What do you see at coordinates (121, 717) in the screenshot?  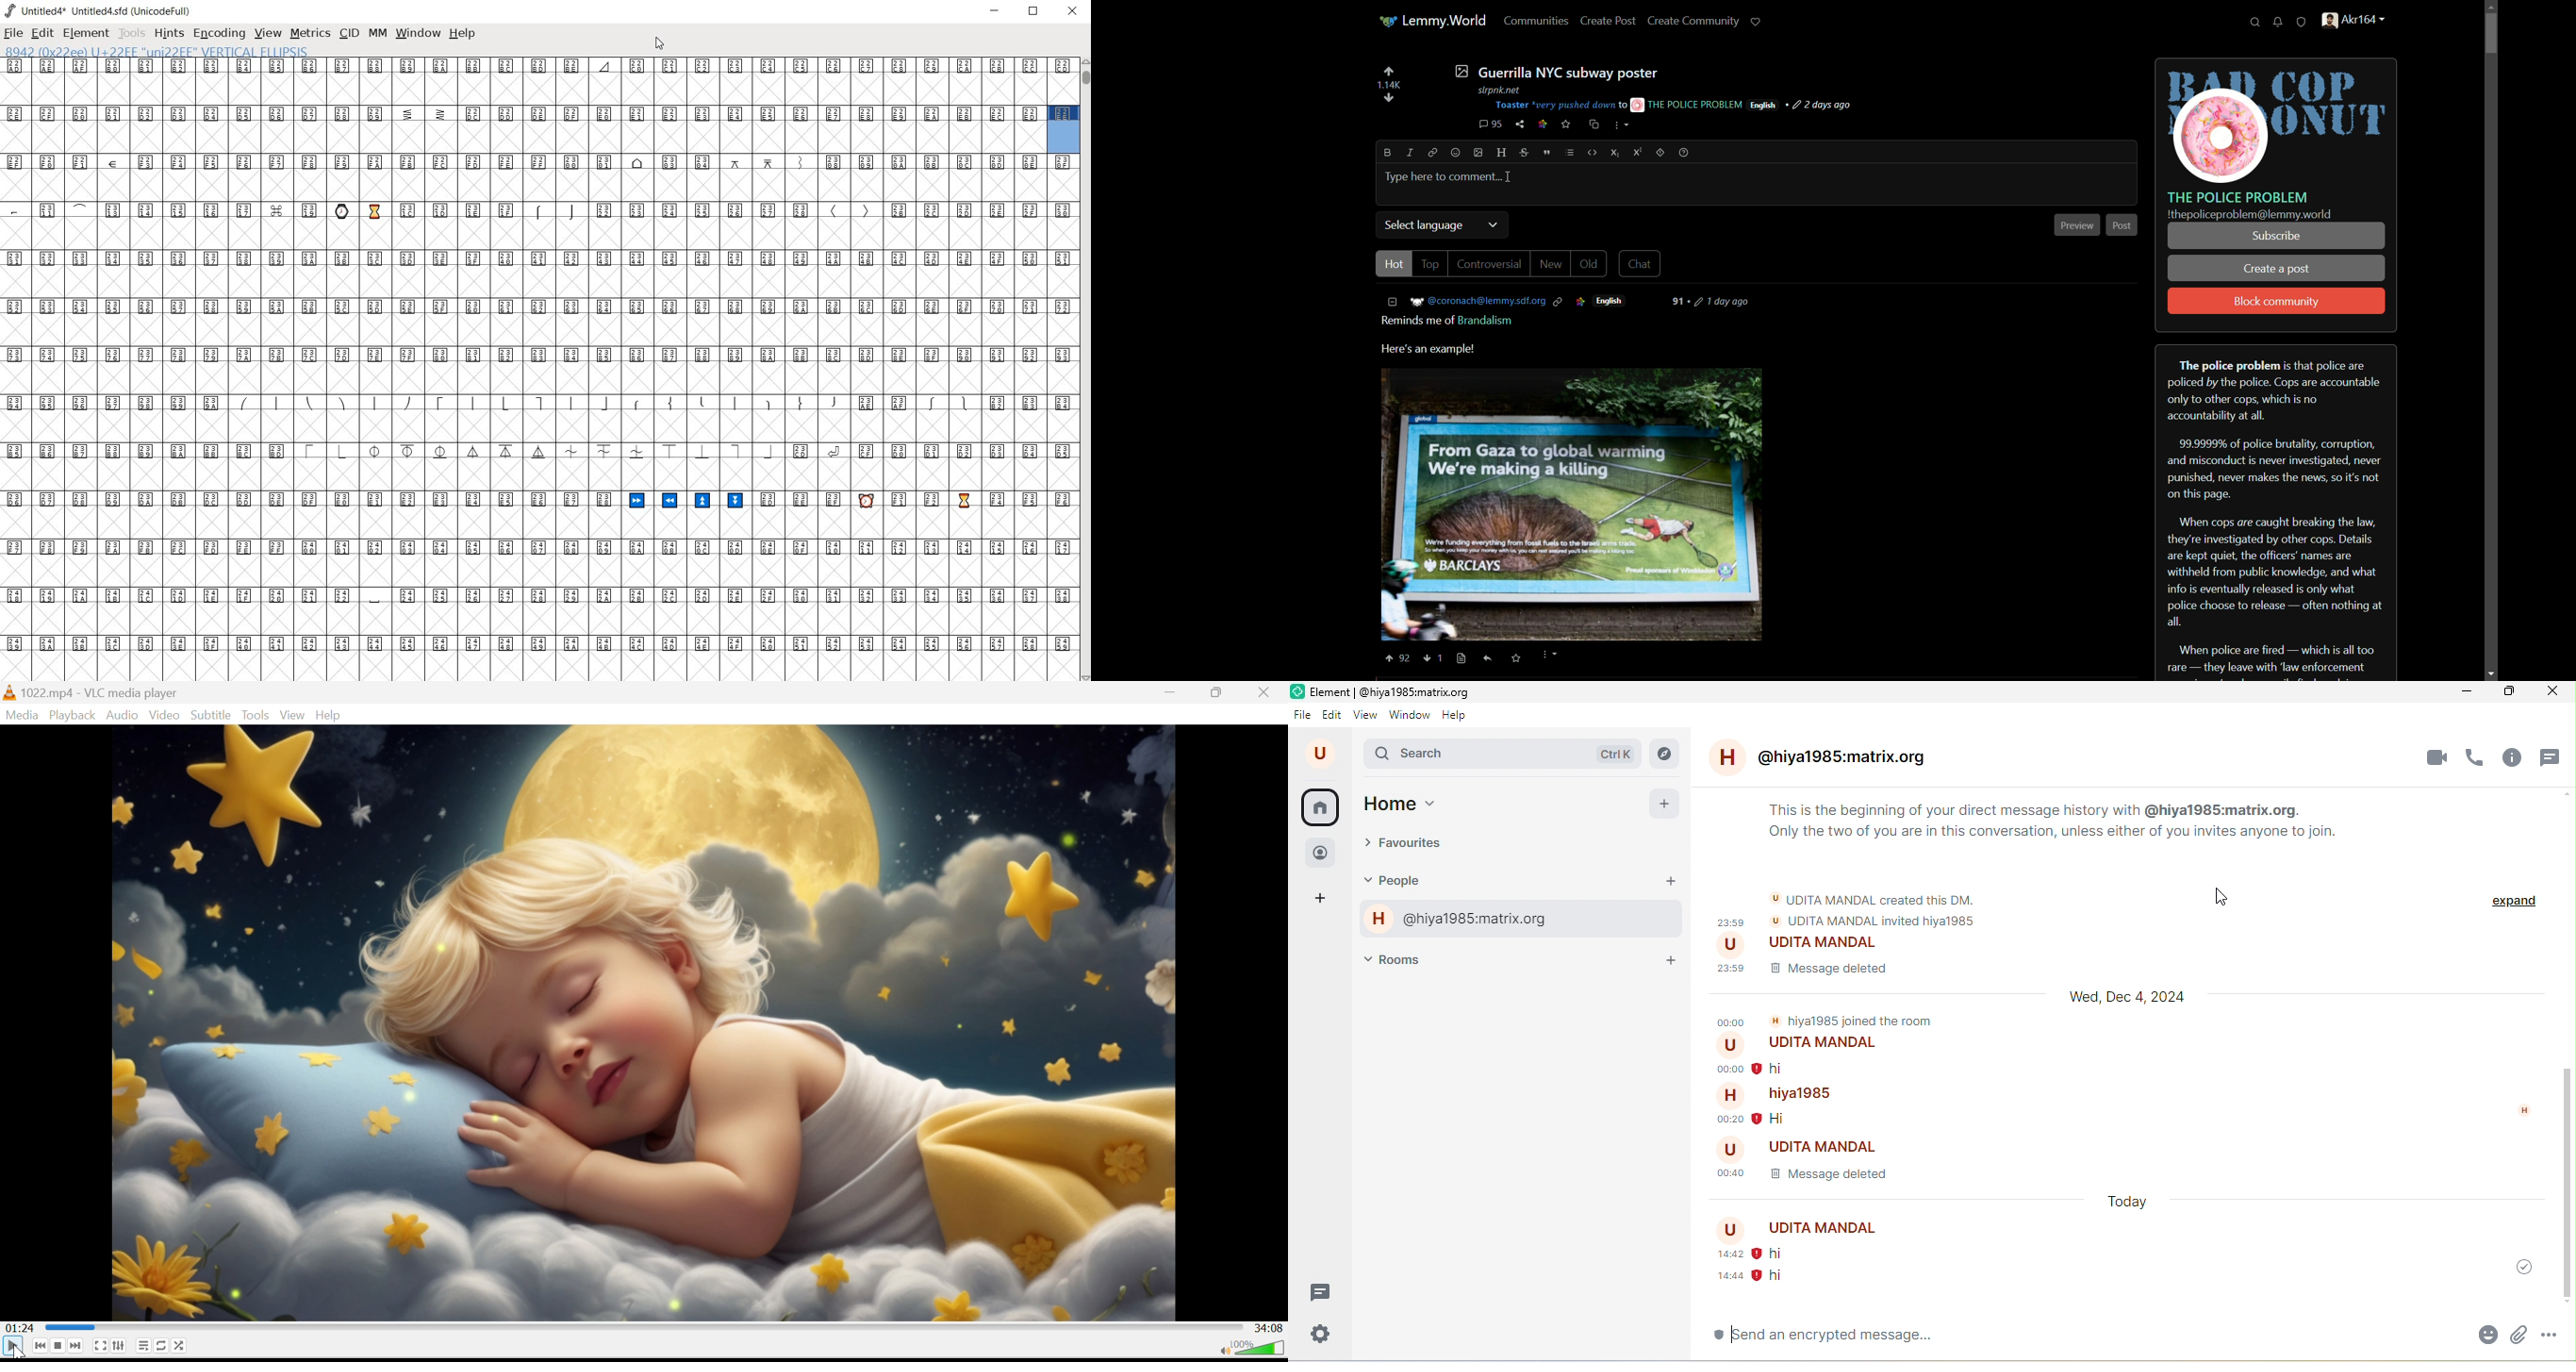 I see `Audio` at bounding box center [121, 717].